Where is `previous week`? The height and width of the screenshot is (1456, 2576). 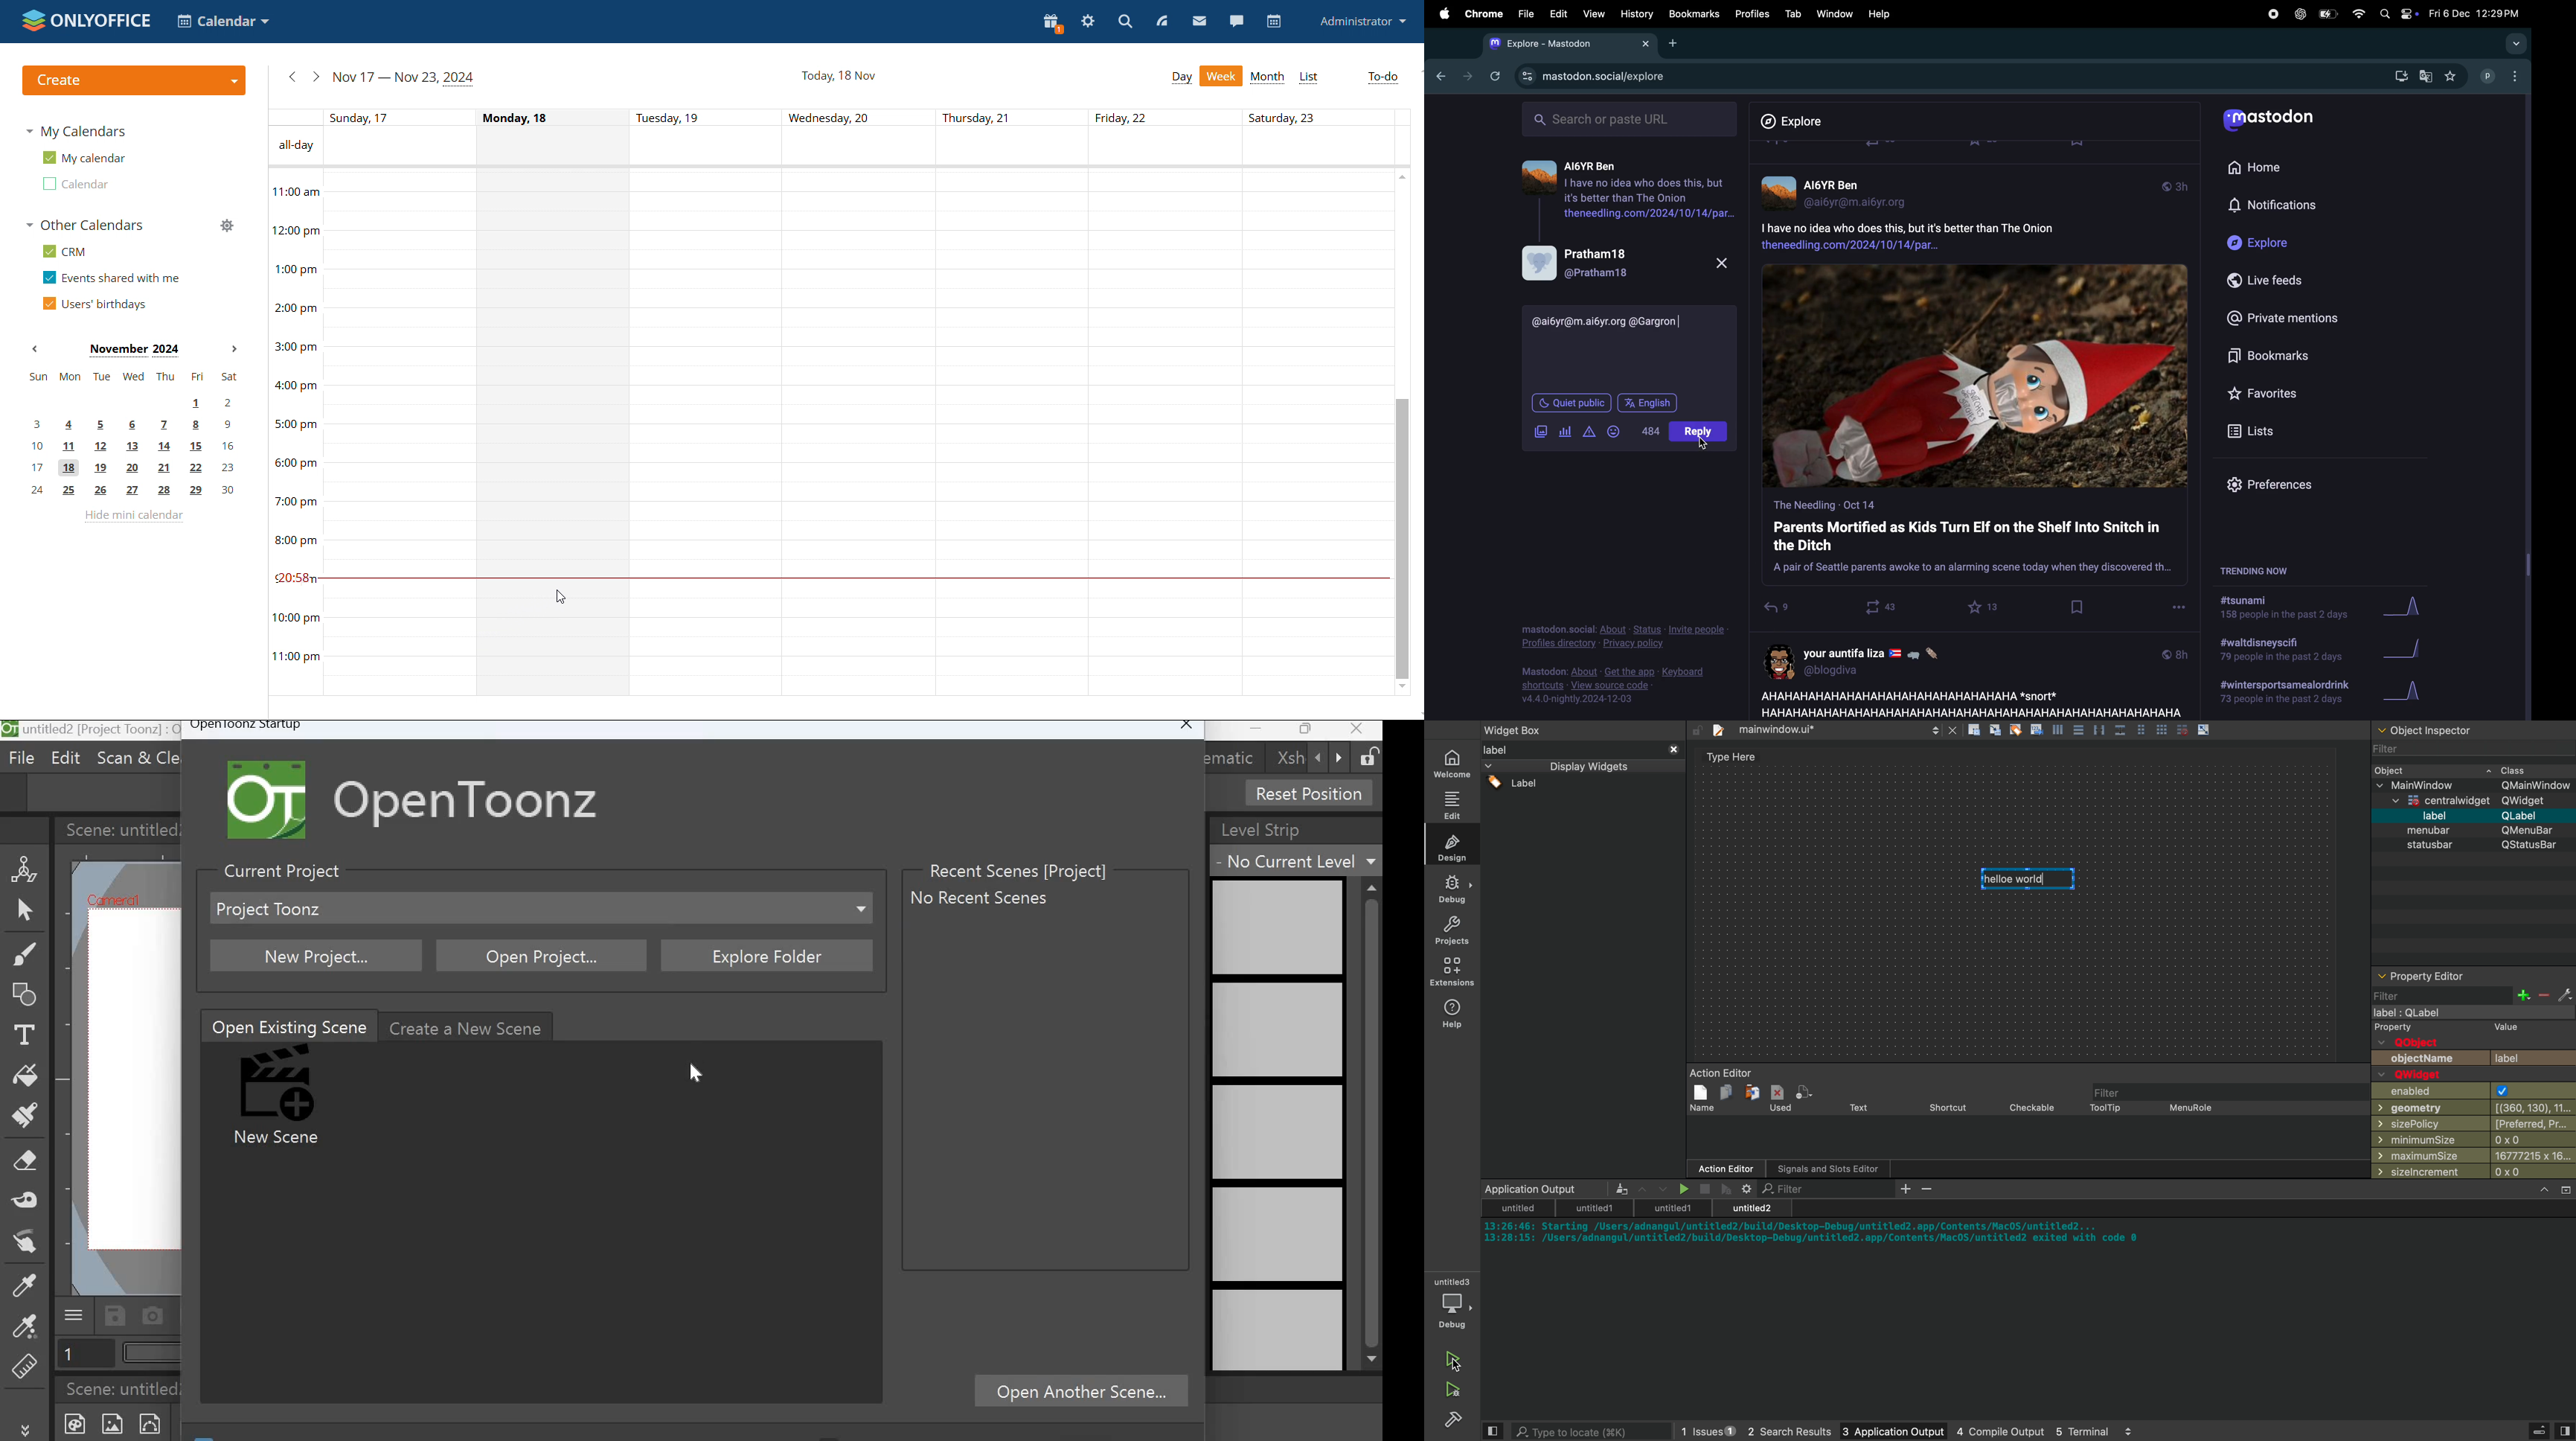 previous week is located at coordinates (292, 77).